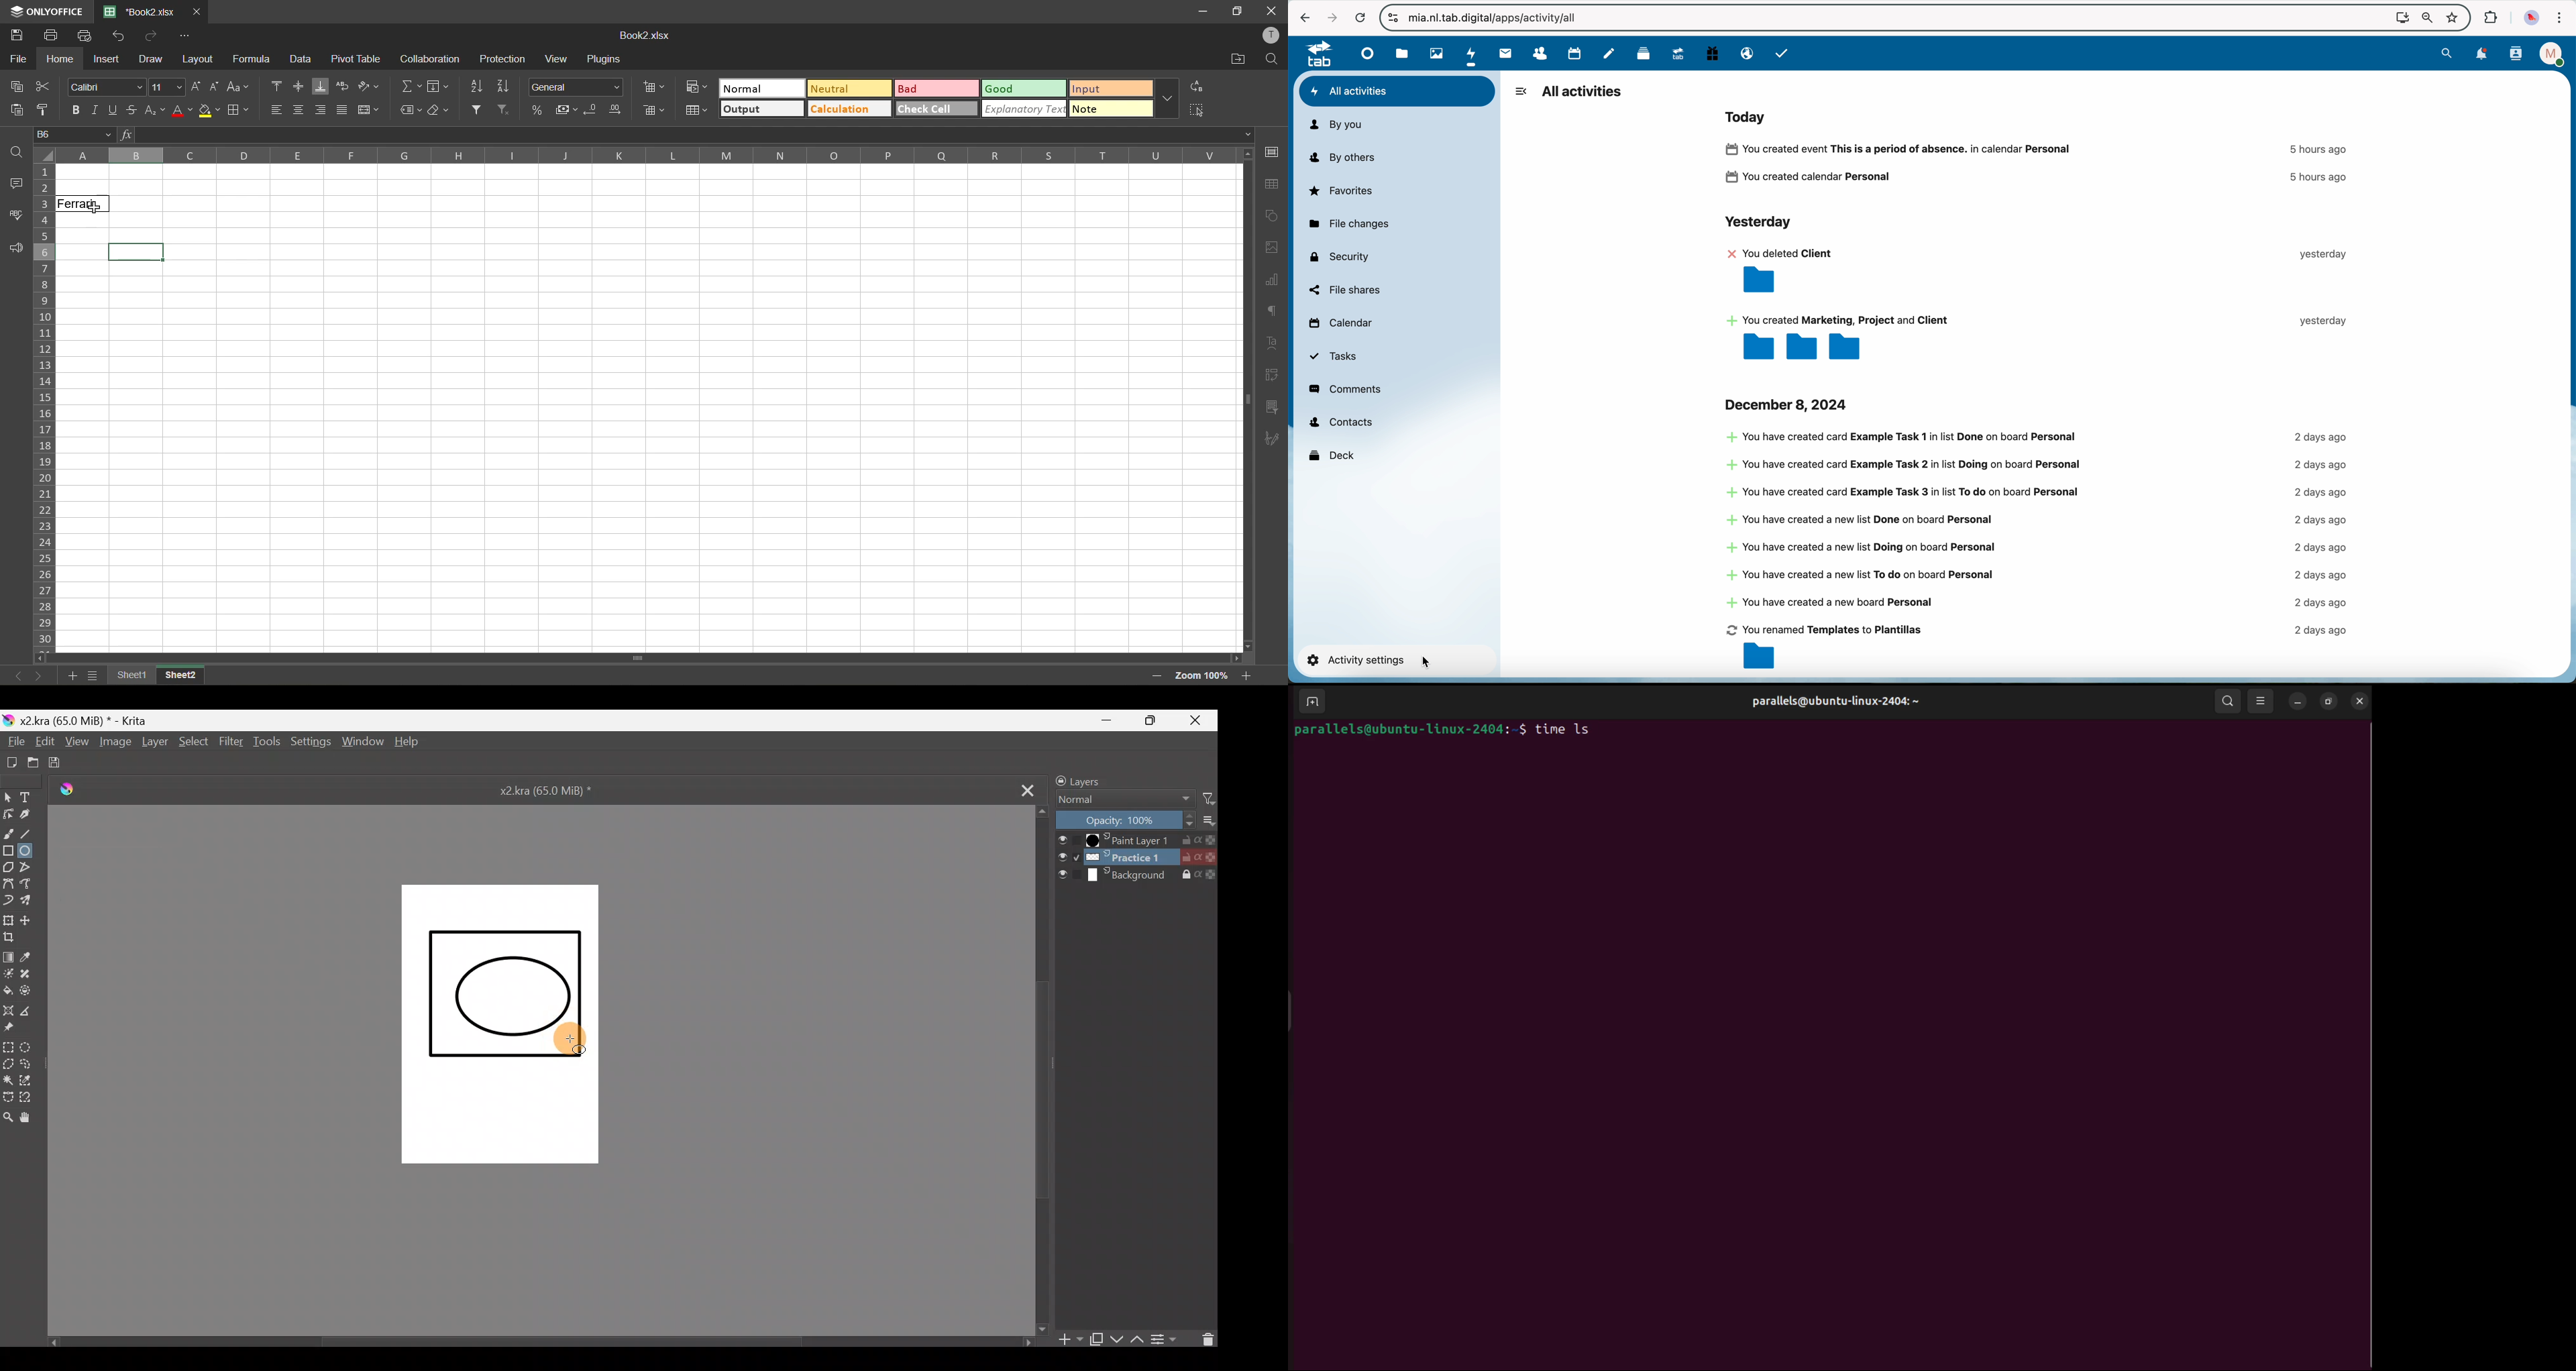 The width and height of the screenshot is (2576, 1372). What do you see at coordinates (15, 151) in the screenshot?
I see `find` at bounding box center [15, 151].